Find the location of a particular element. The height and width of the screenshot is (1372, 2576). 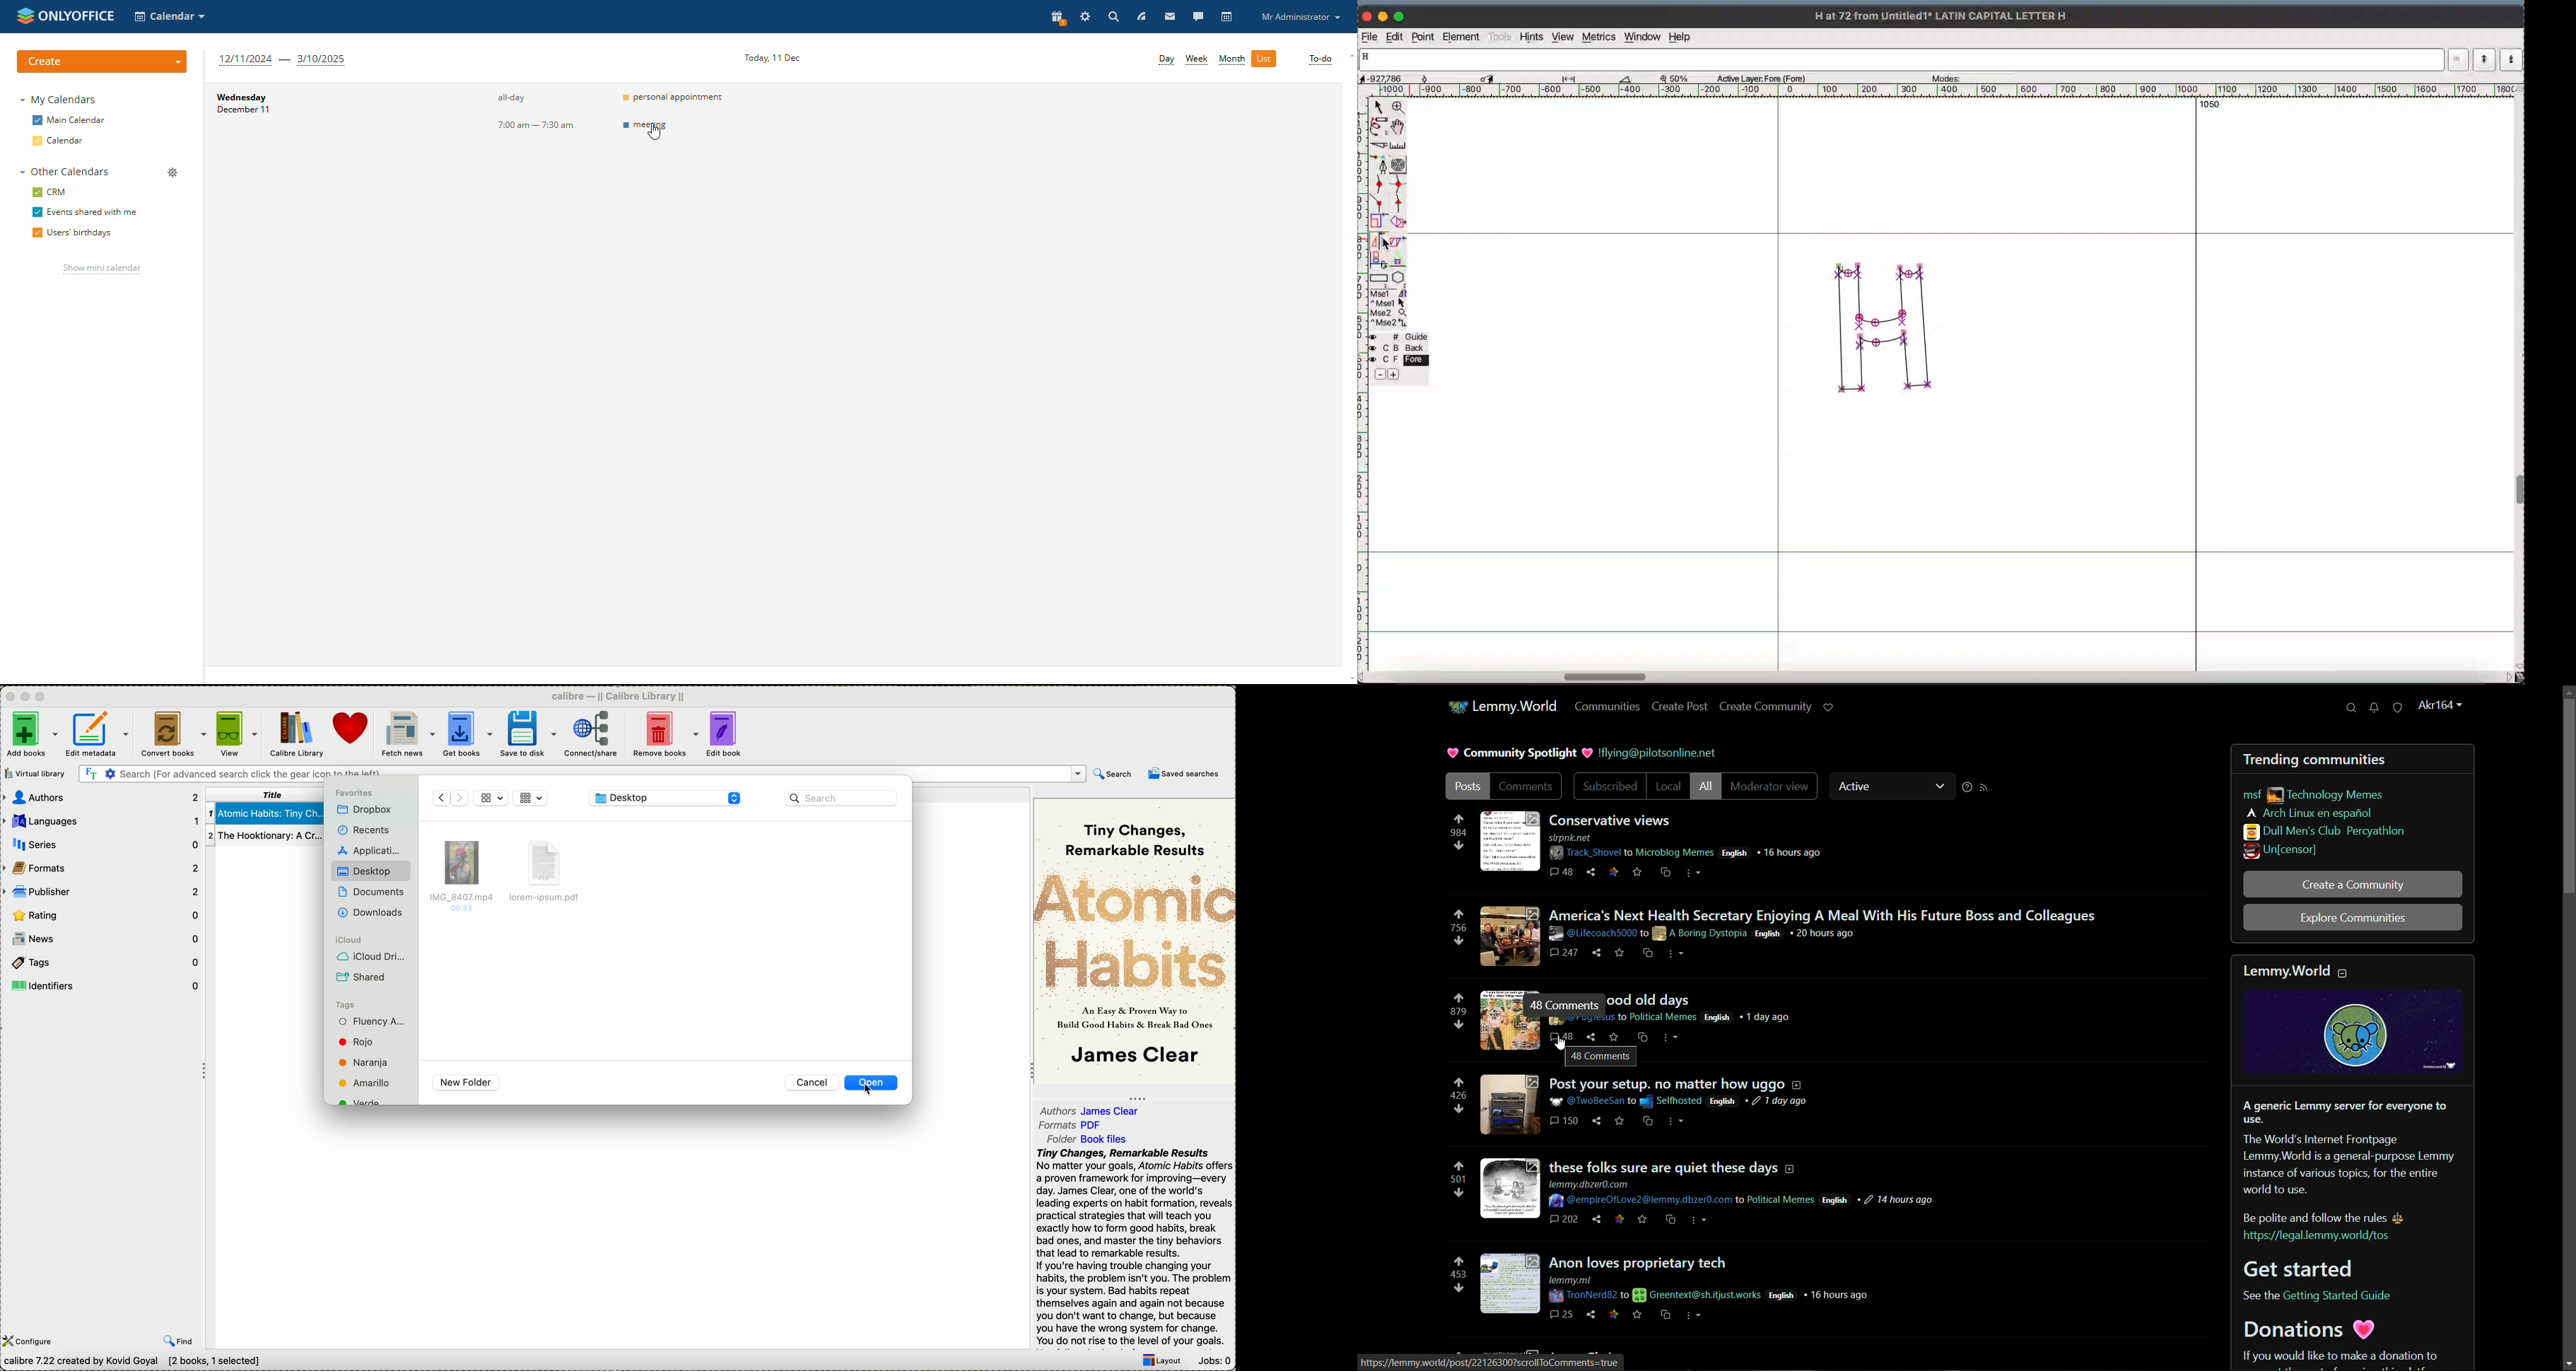

uncensor is located at coordinates (2280, 852).